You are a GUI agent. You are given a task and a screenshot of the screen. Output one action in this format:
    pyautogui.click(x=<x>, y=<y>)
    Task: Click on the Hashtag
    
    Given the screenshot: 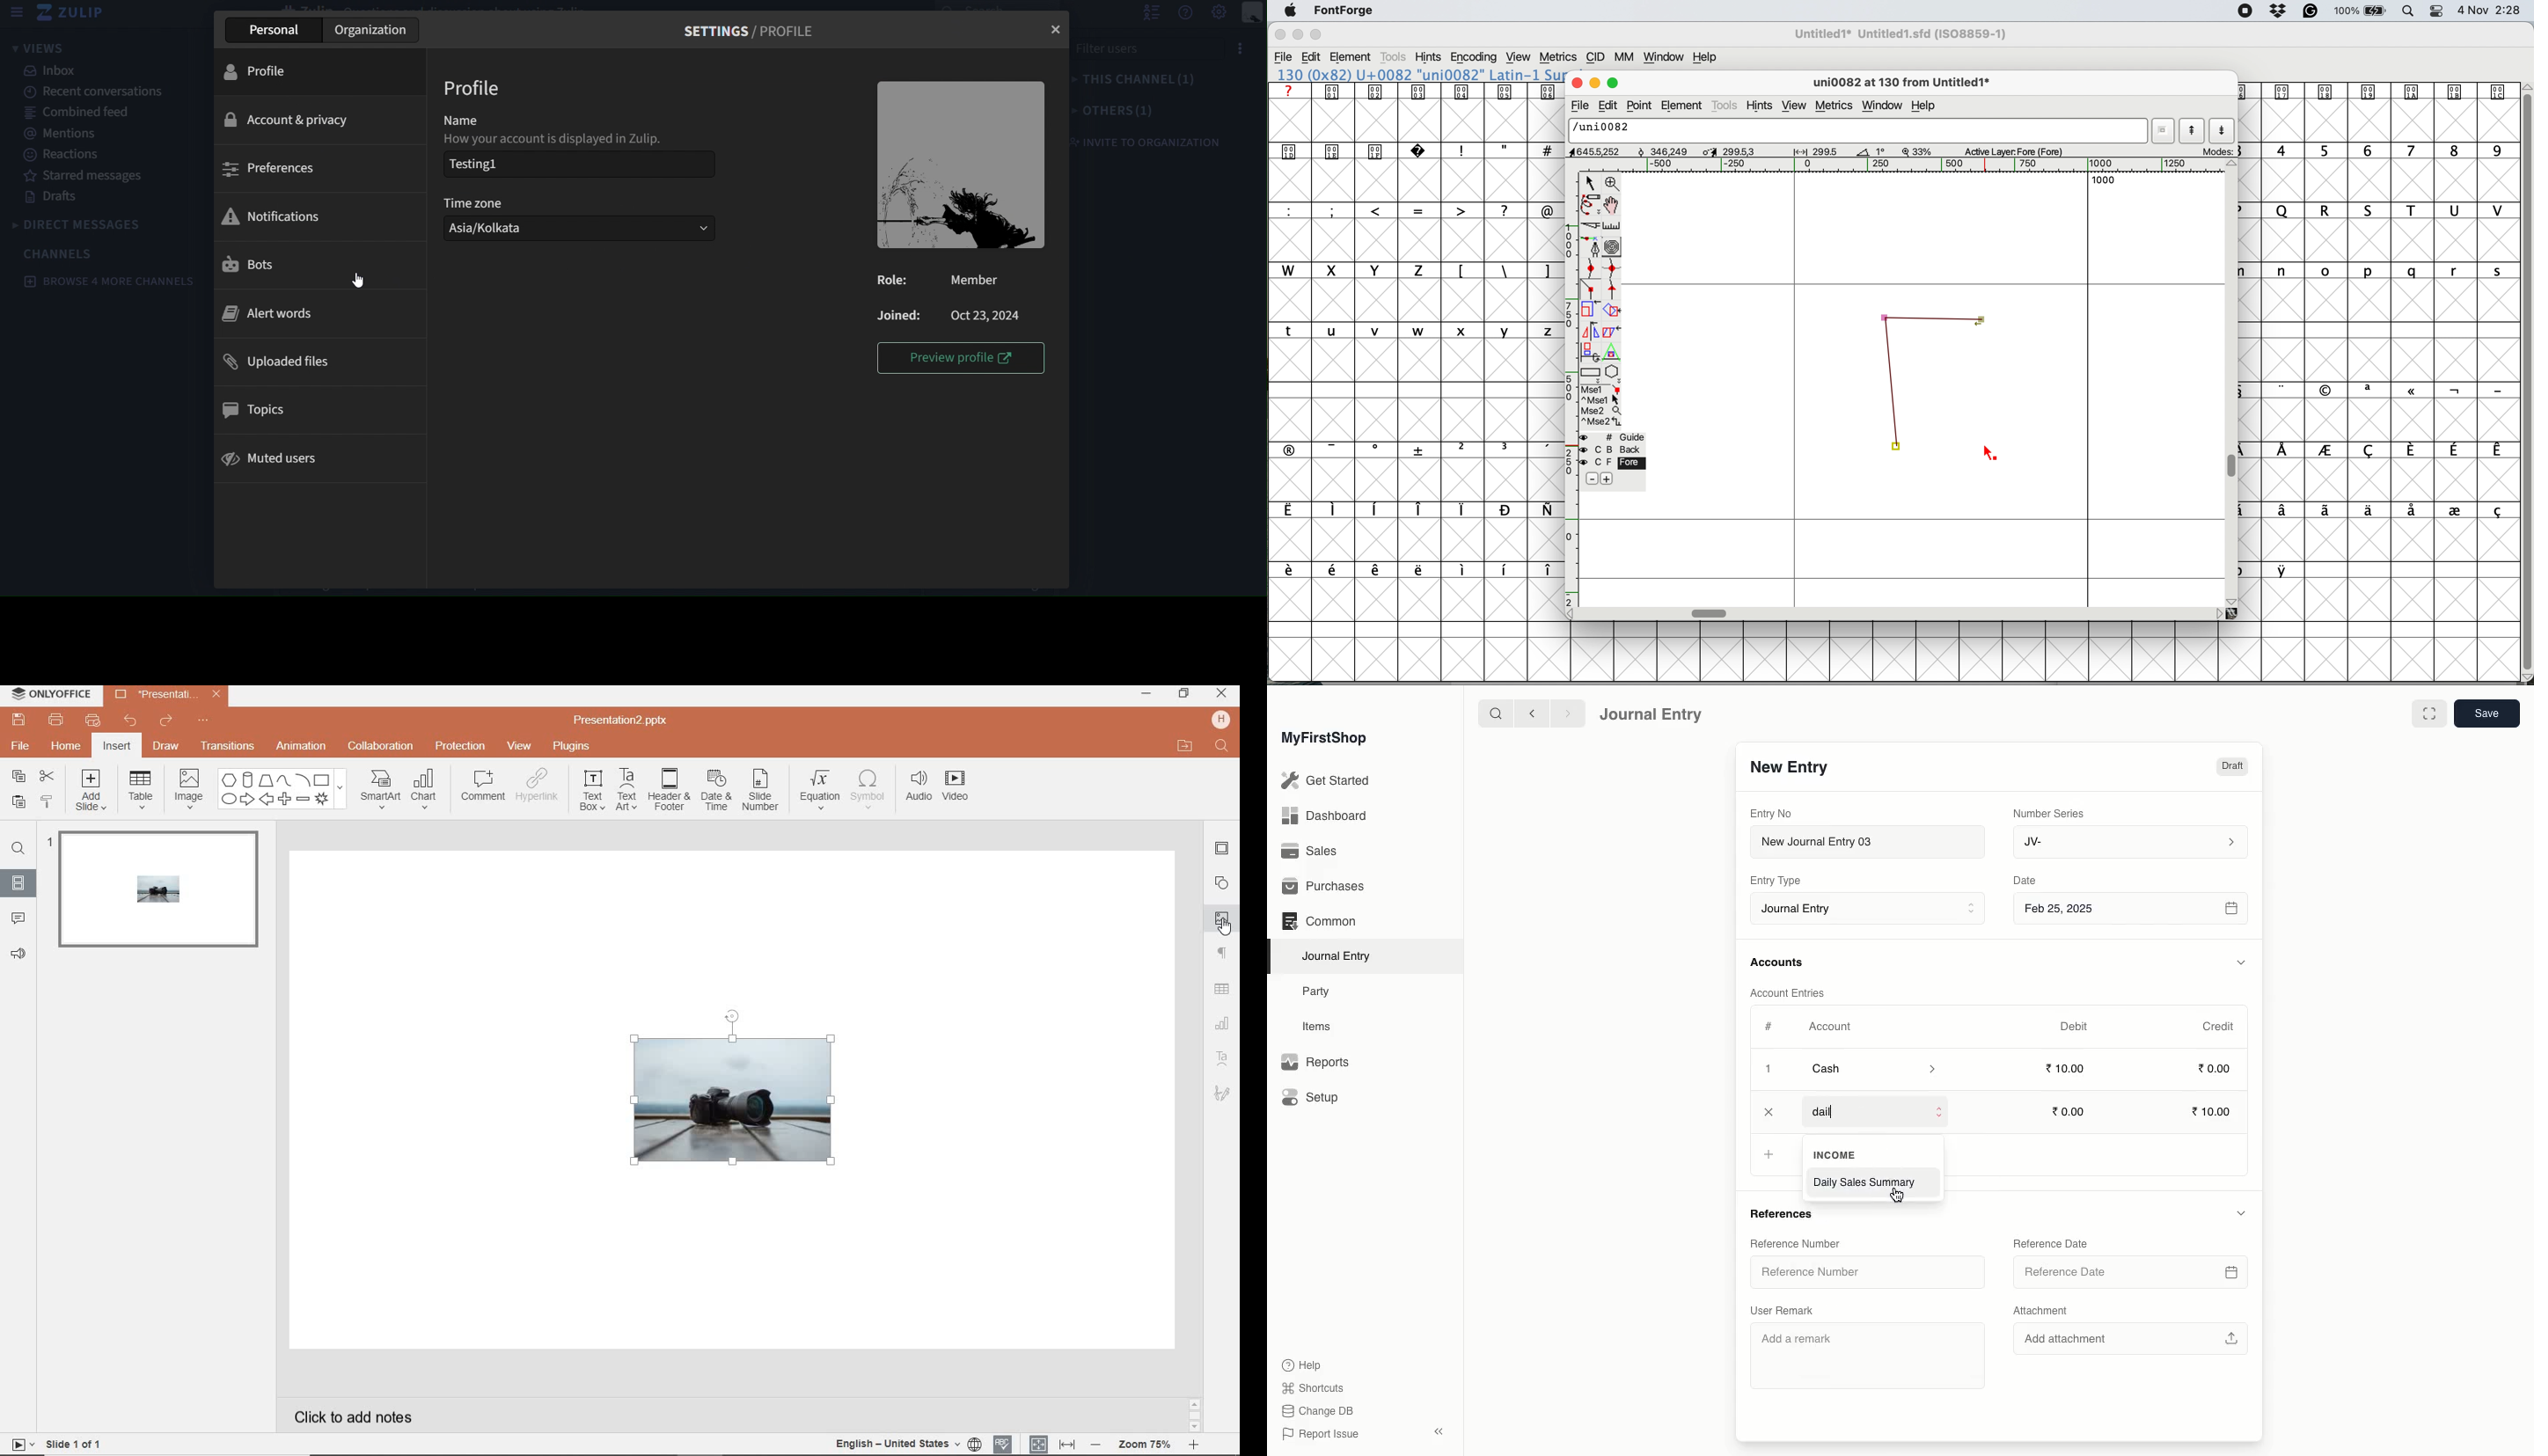 What is the action you would take?
    pyautogui.click(x=1772, y=1028)
    